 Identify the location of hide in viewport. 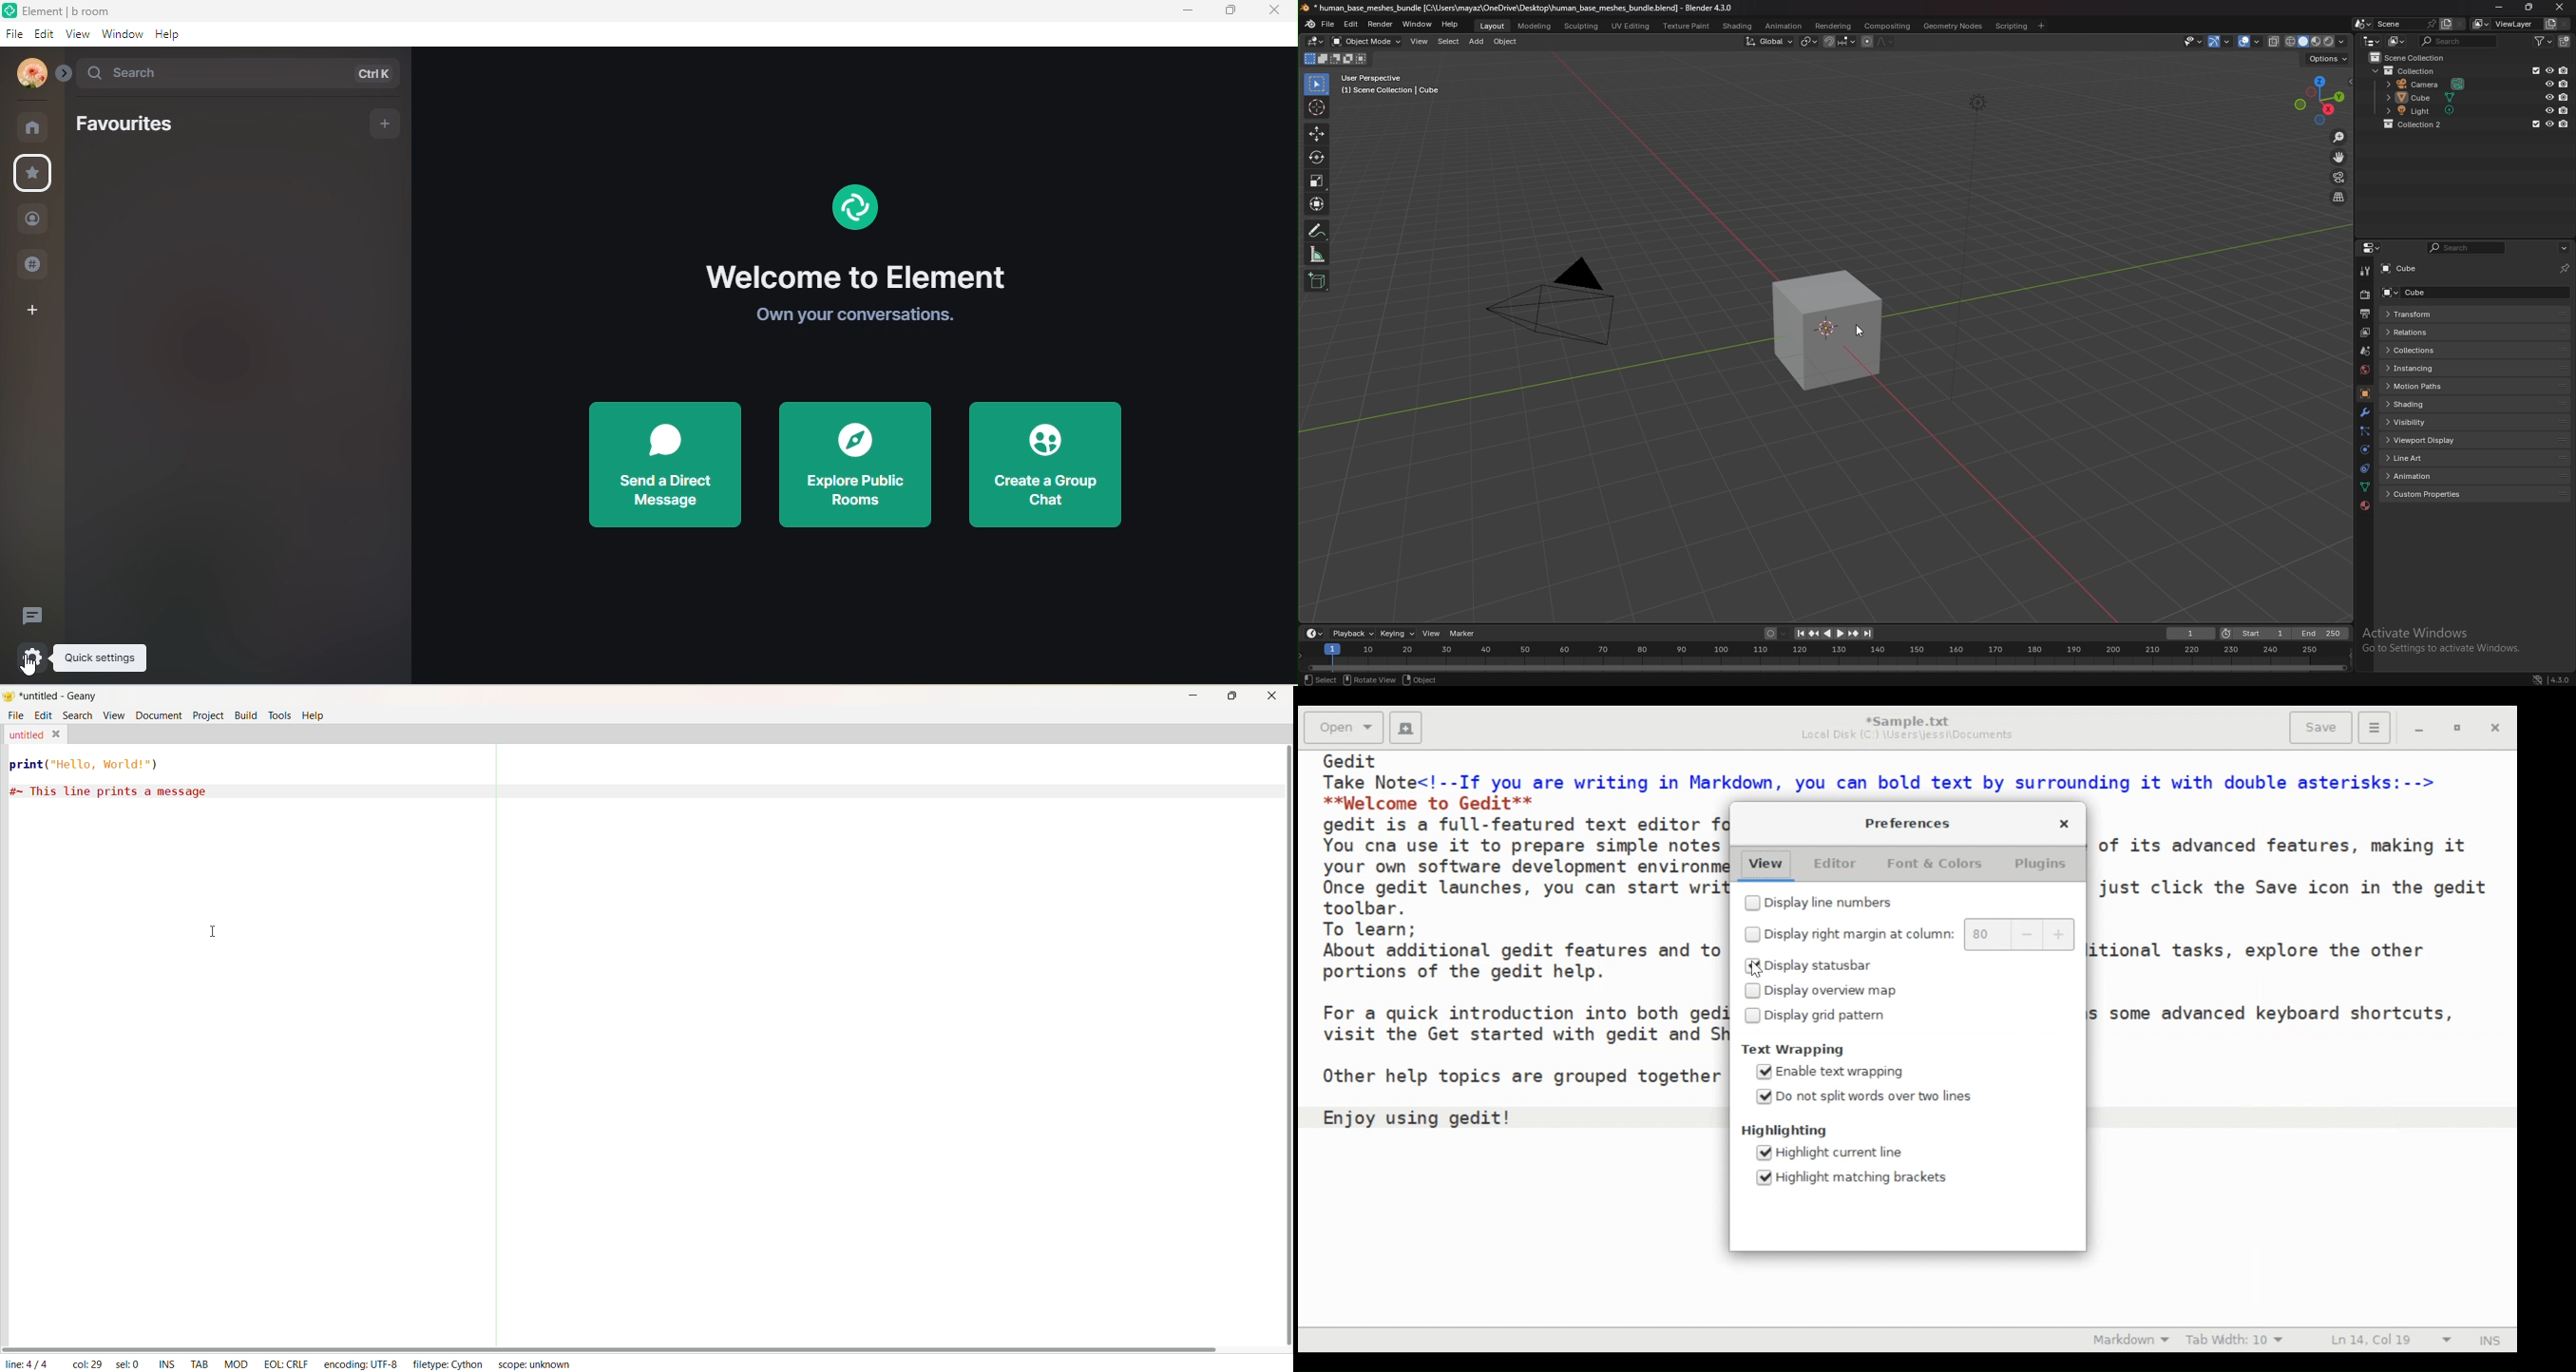
(2550, 97).